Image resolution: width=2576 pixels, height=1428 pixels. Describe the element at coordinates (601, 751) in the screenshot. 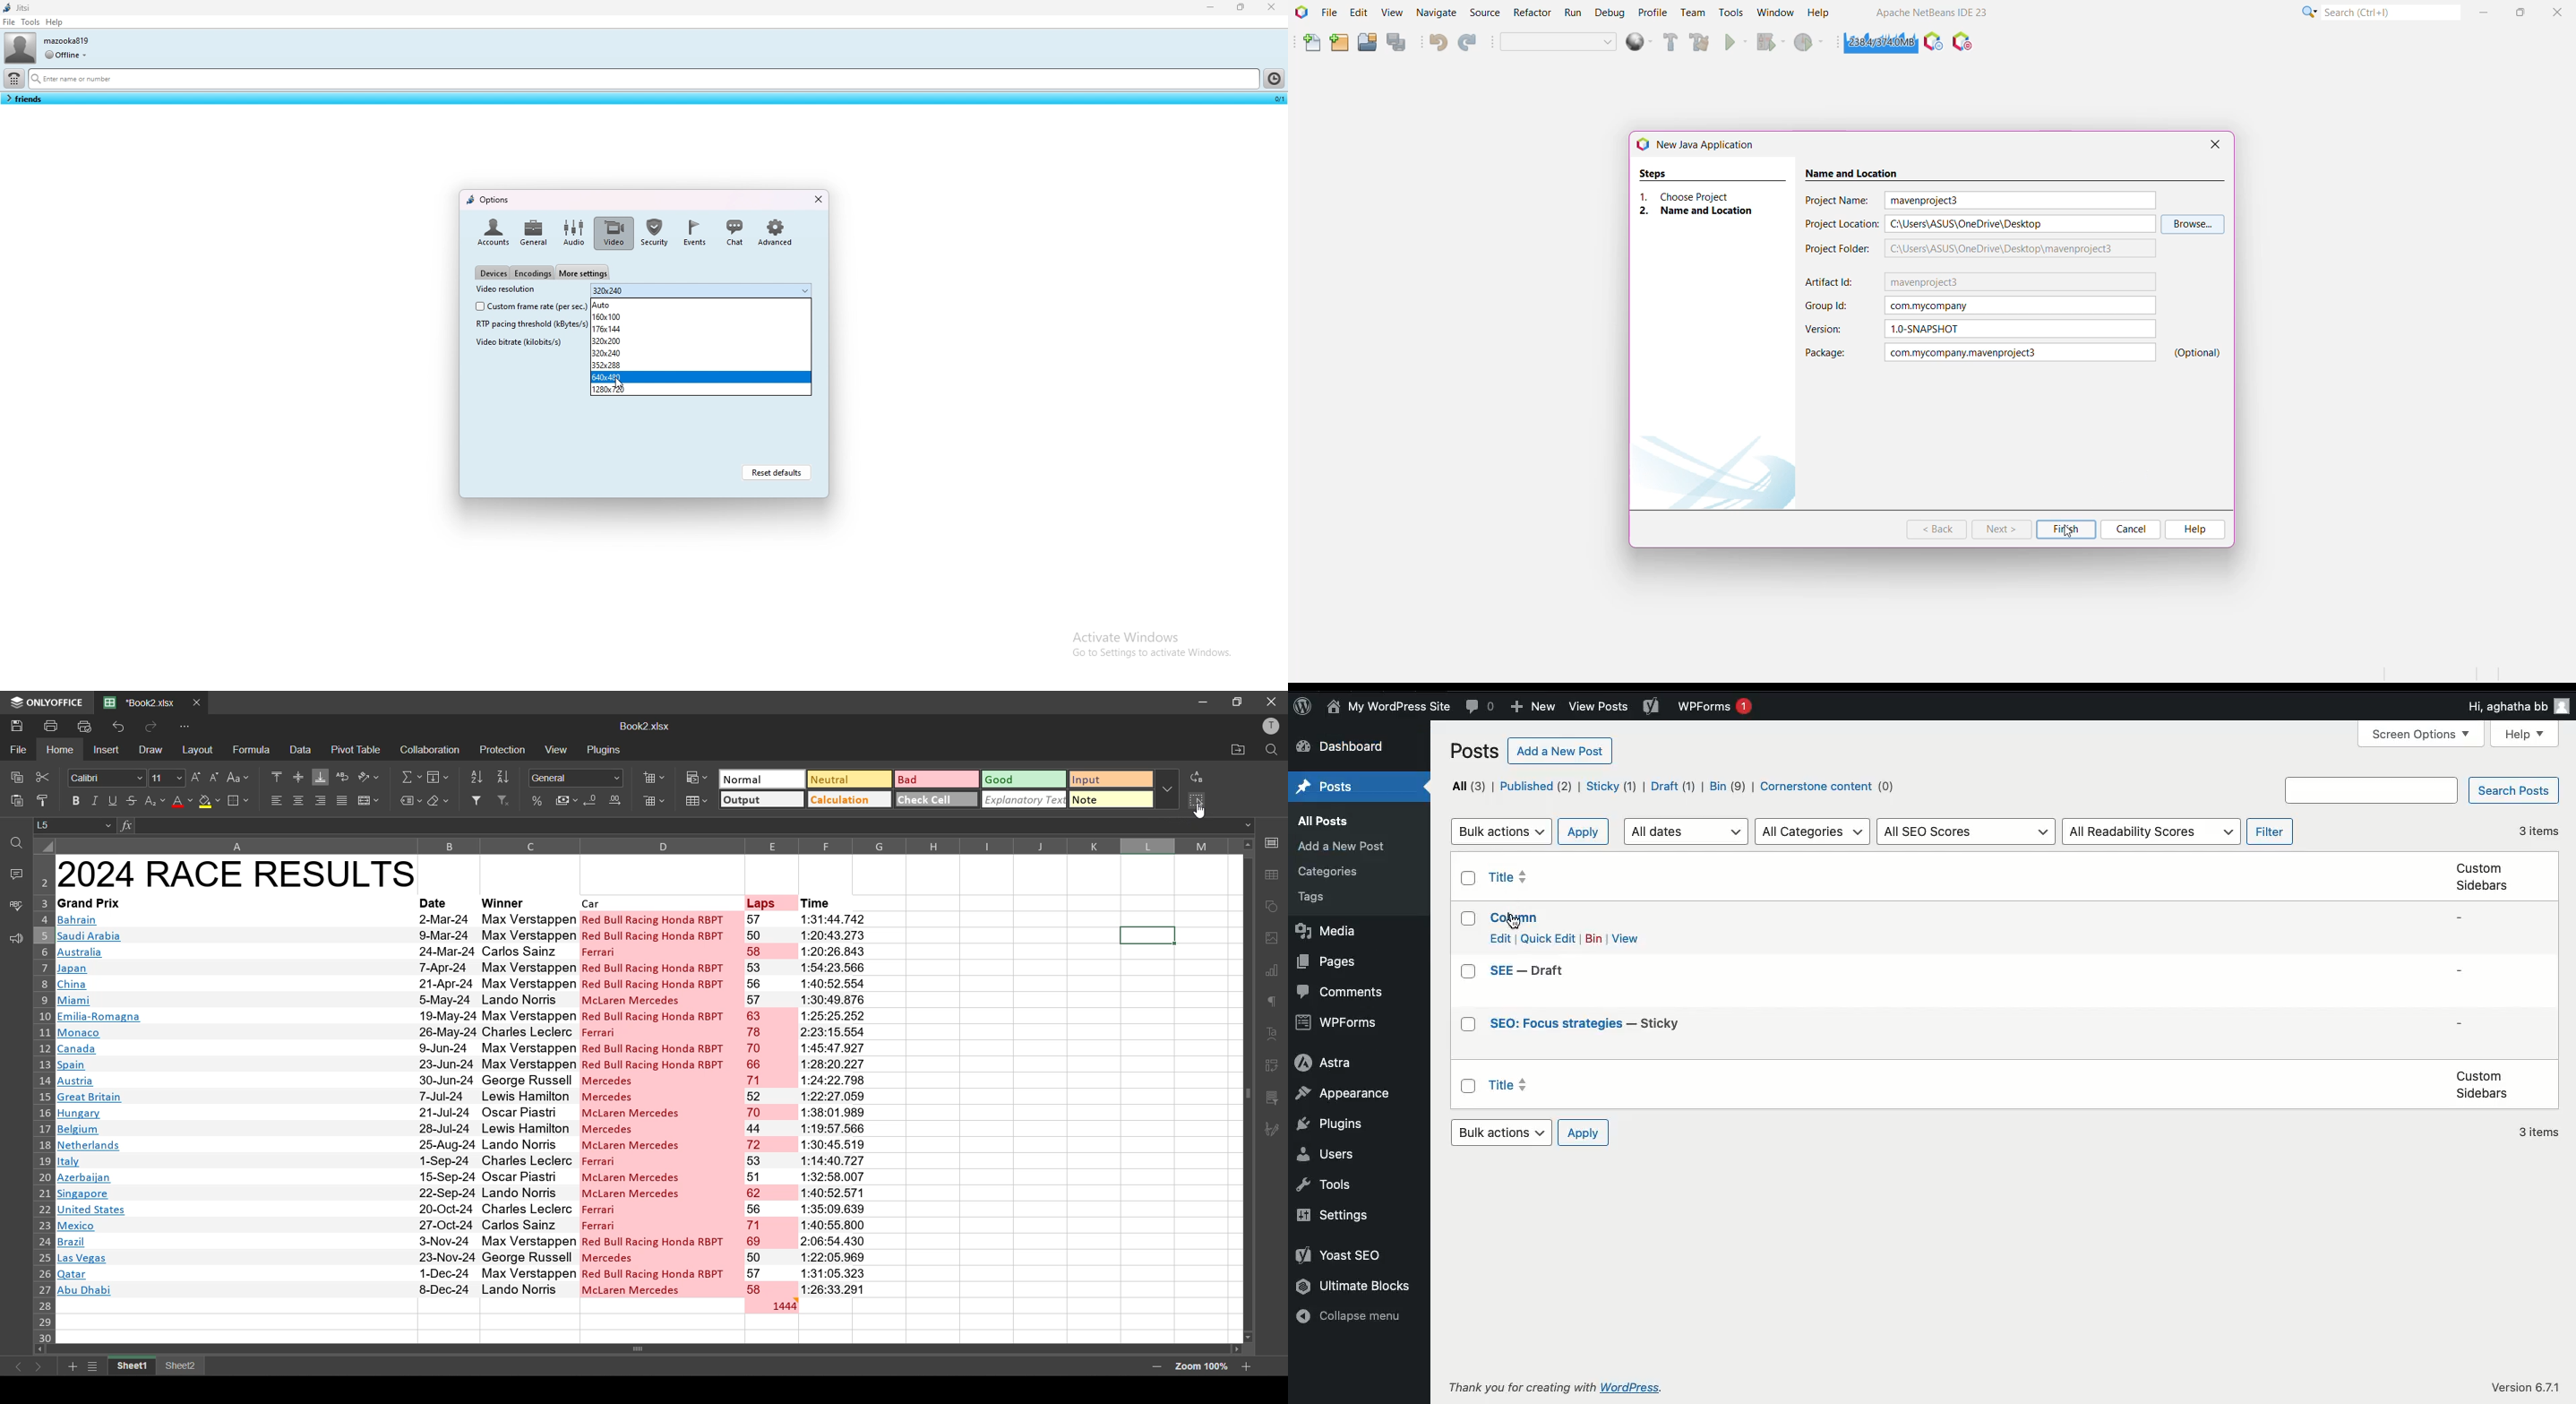

I see `plugins` at that location.